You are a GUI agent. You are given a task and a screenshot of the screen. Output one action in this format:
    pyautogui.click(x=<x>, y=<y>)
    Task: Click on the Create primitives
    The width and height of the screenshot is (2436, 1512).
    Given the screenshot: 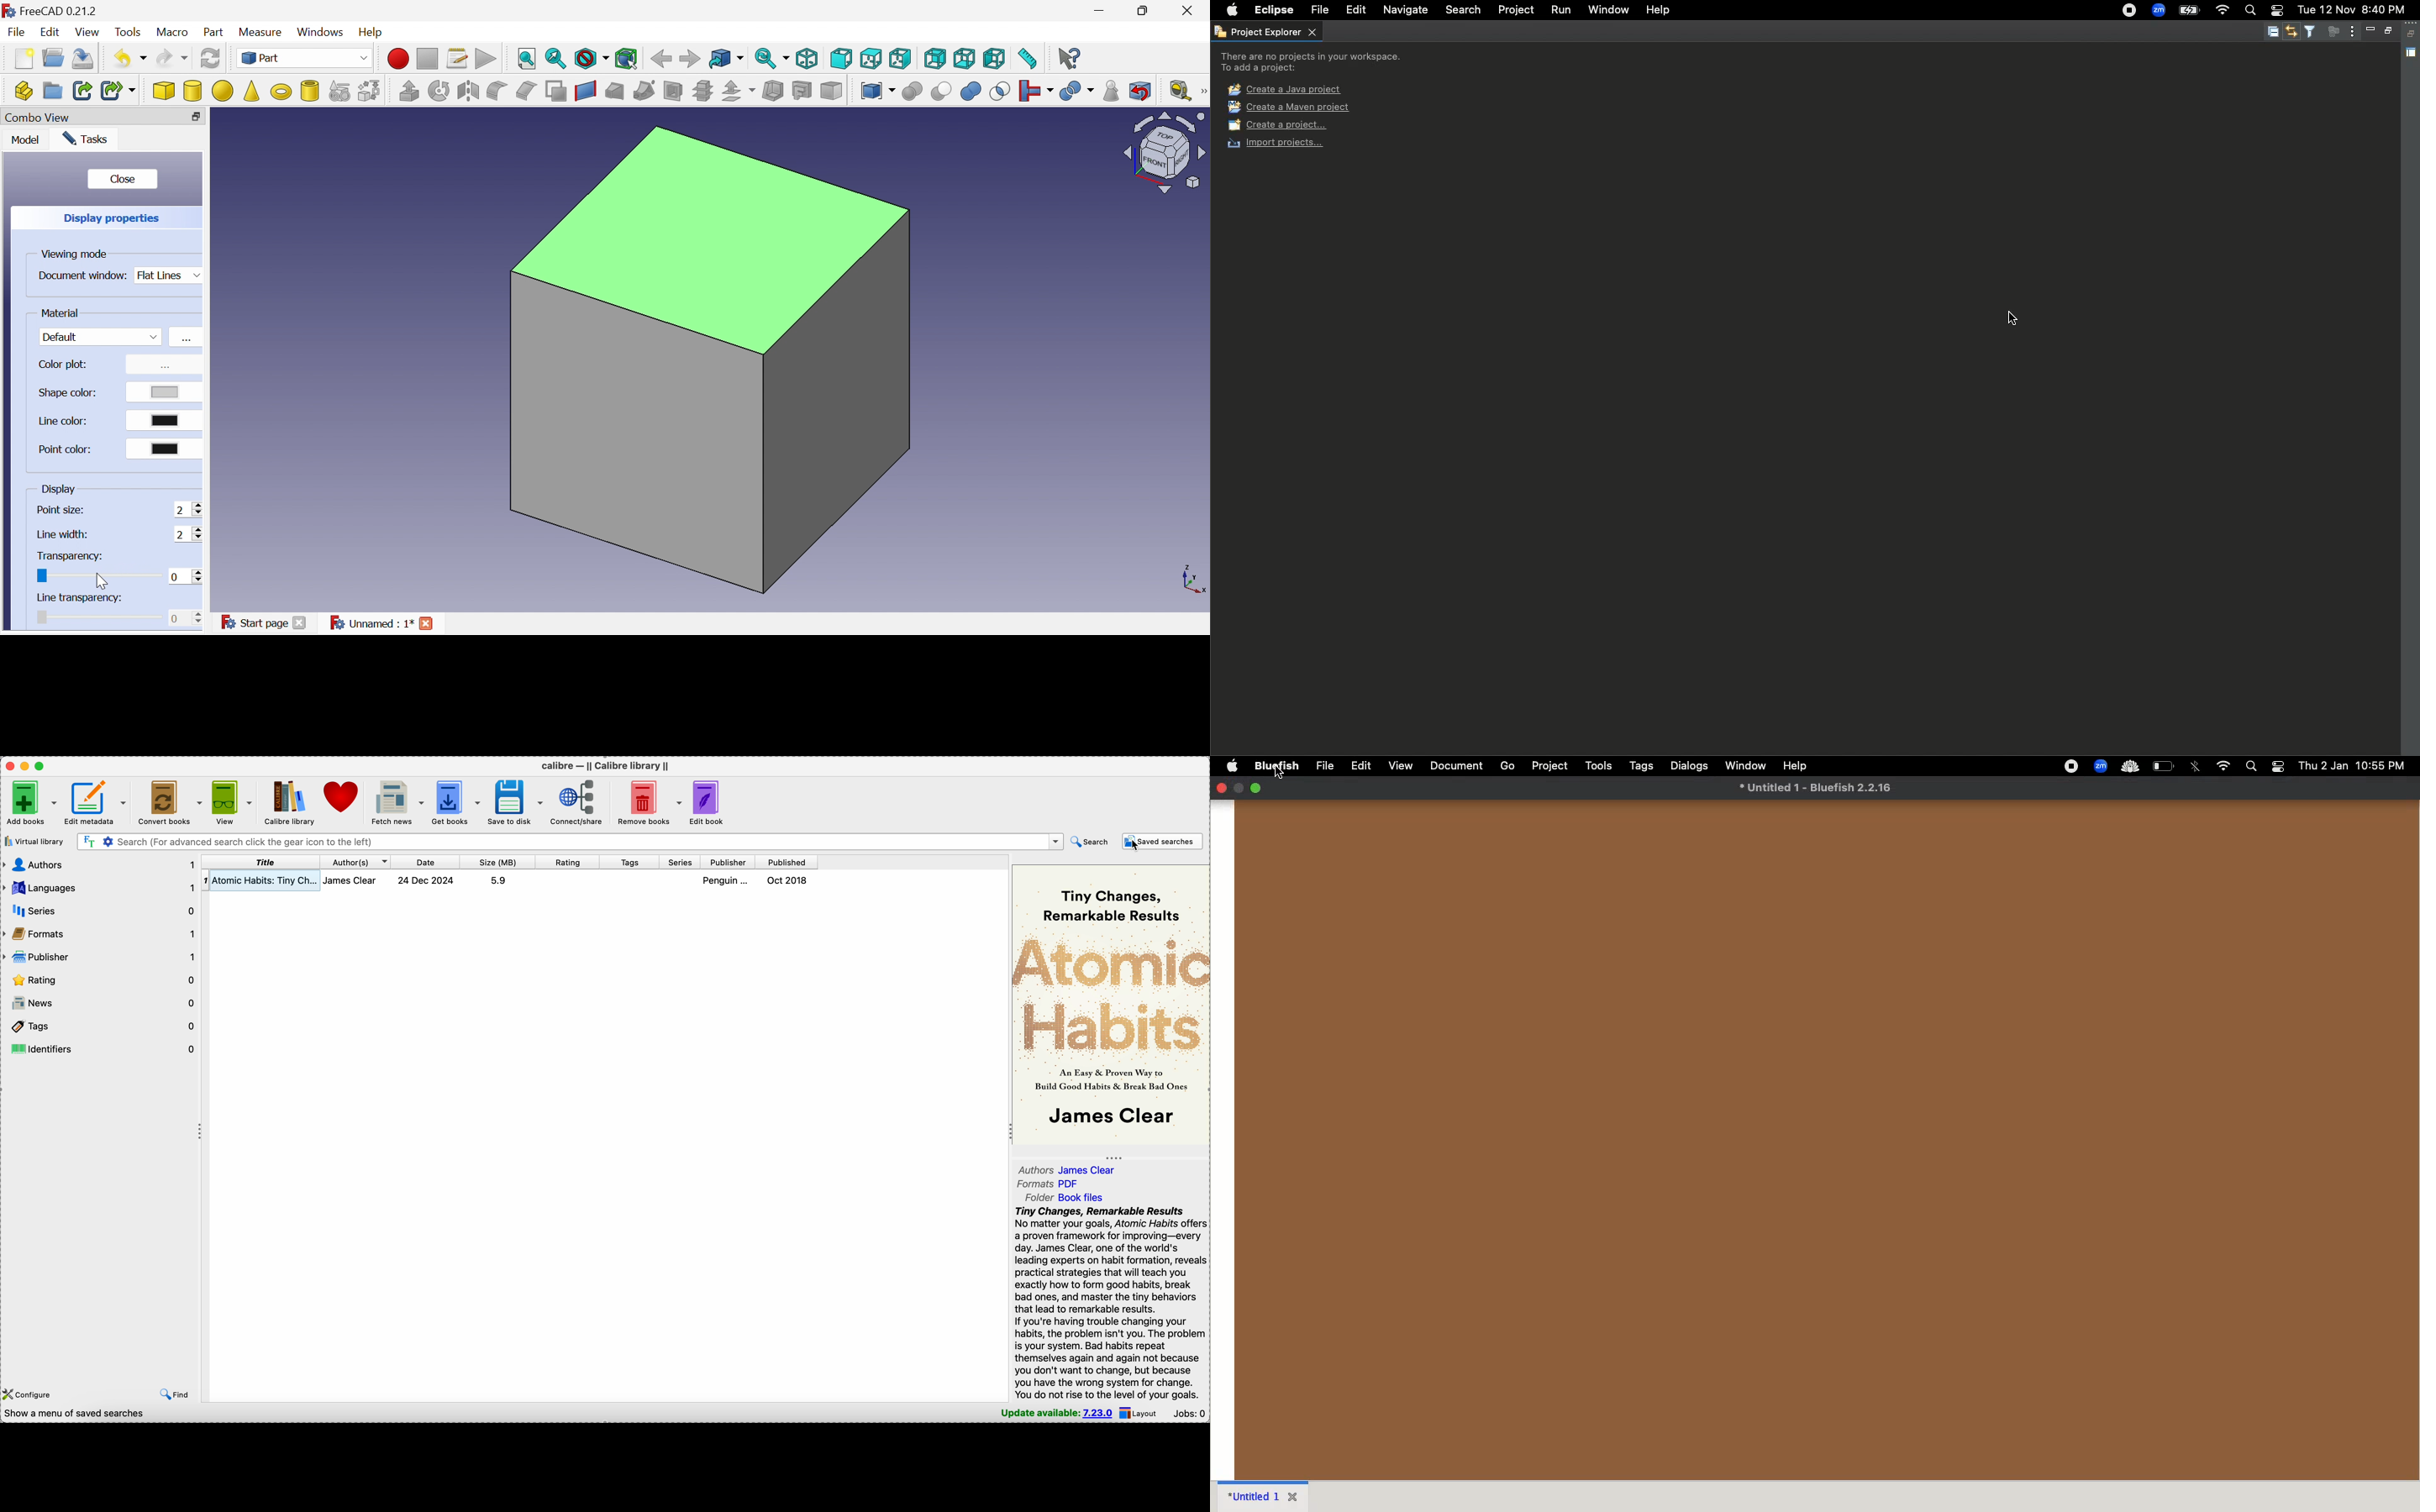 What is the action you would take?
    pyautogui.click(x=340, y=90)
    